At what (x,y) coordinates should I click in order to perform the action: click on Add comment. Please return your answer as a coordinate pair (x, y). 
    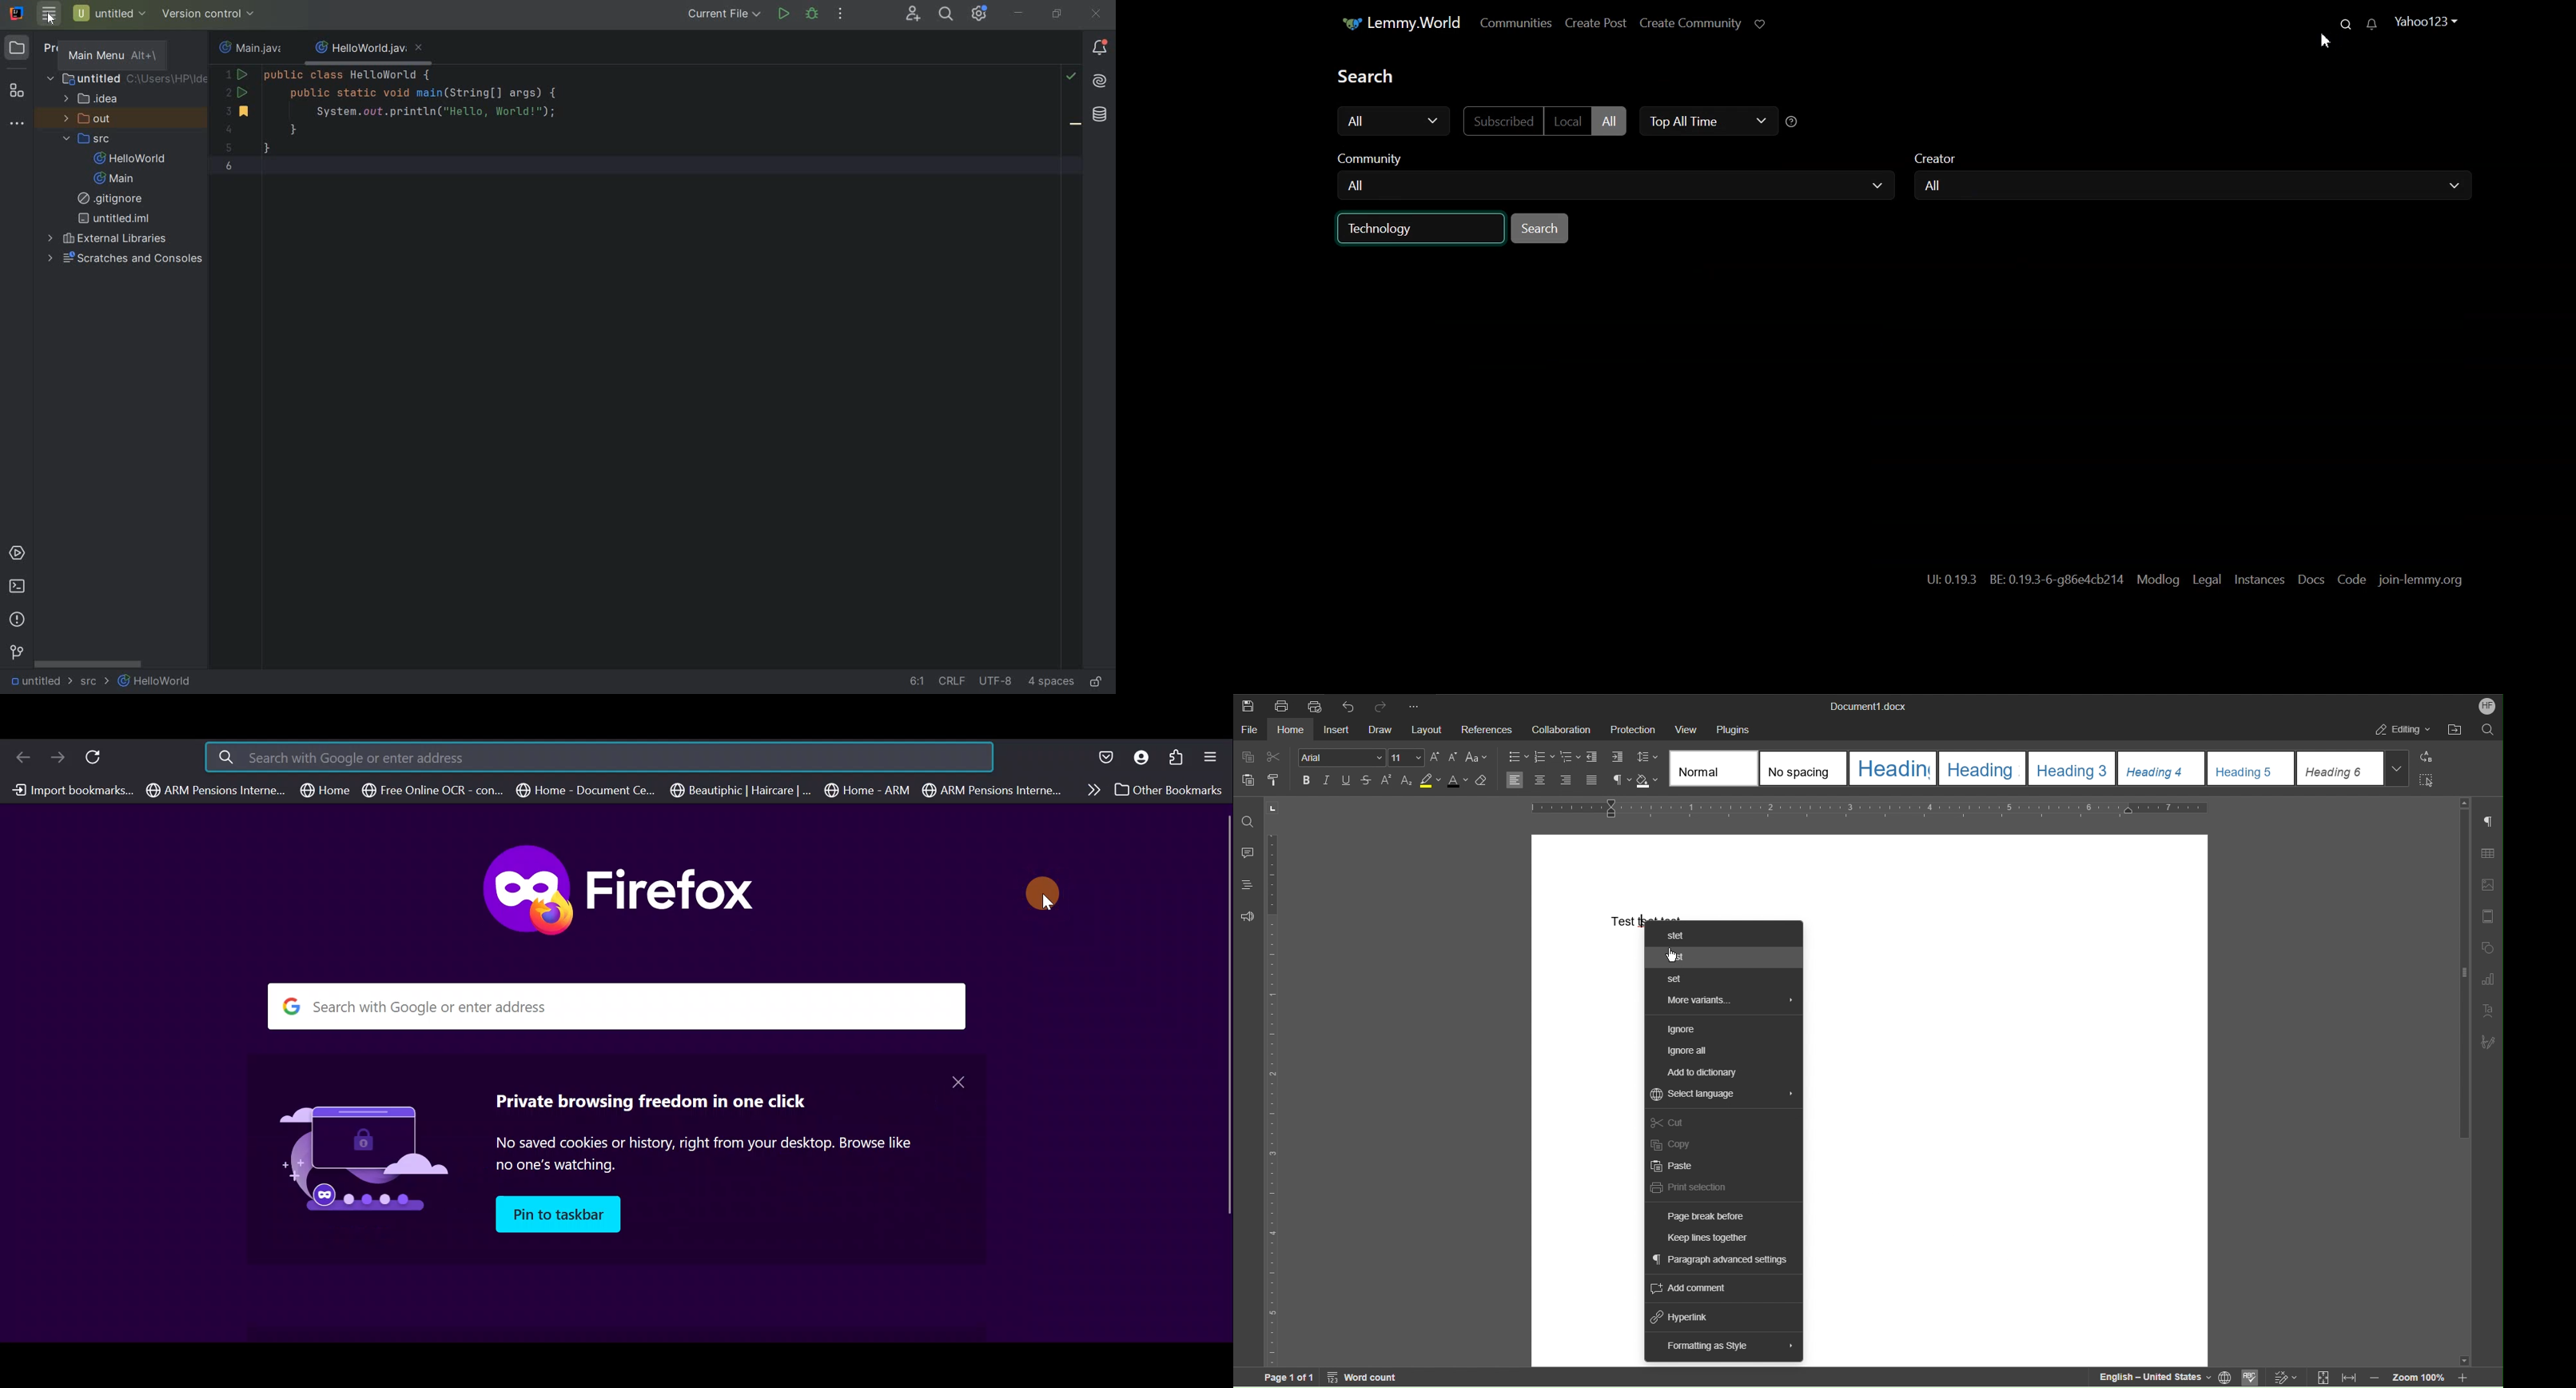
    Looking at the image, I should click on (1691, 1288).